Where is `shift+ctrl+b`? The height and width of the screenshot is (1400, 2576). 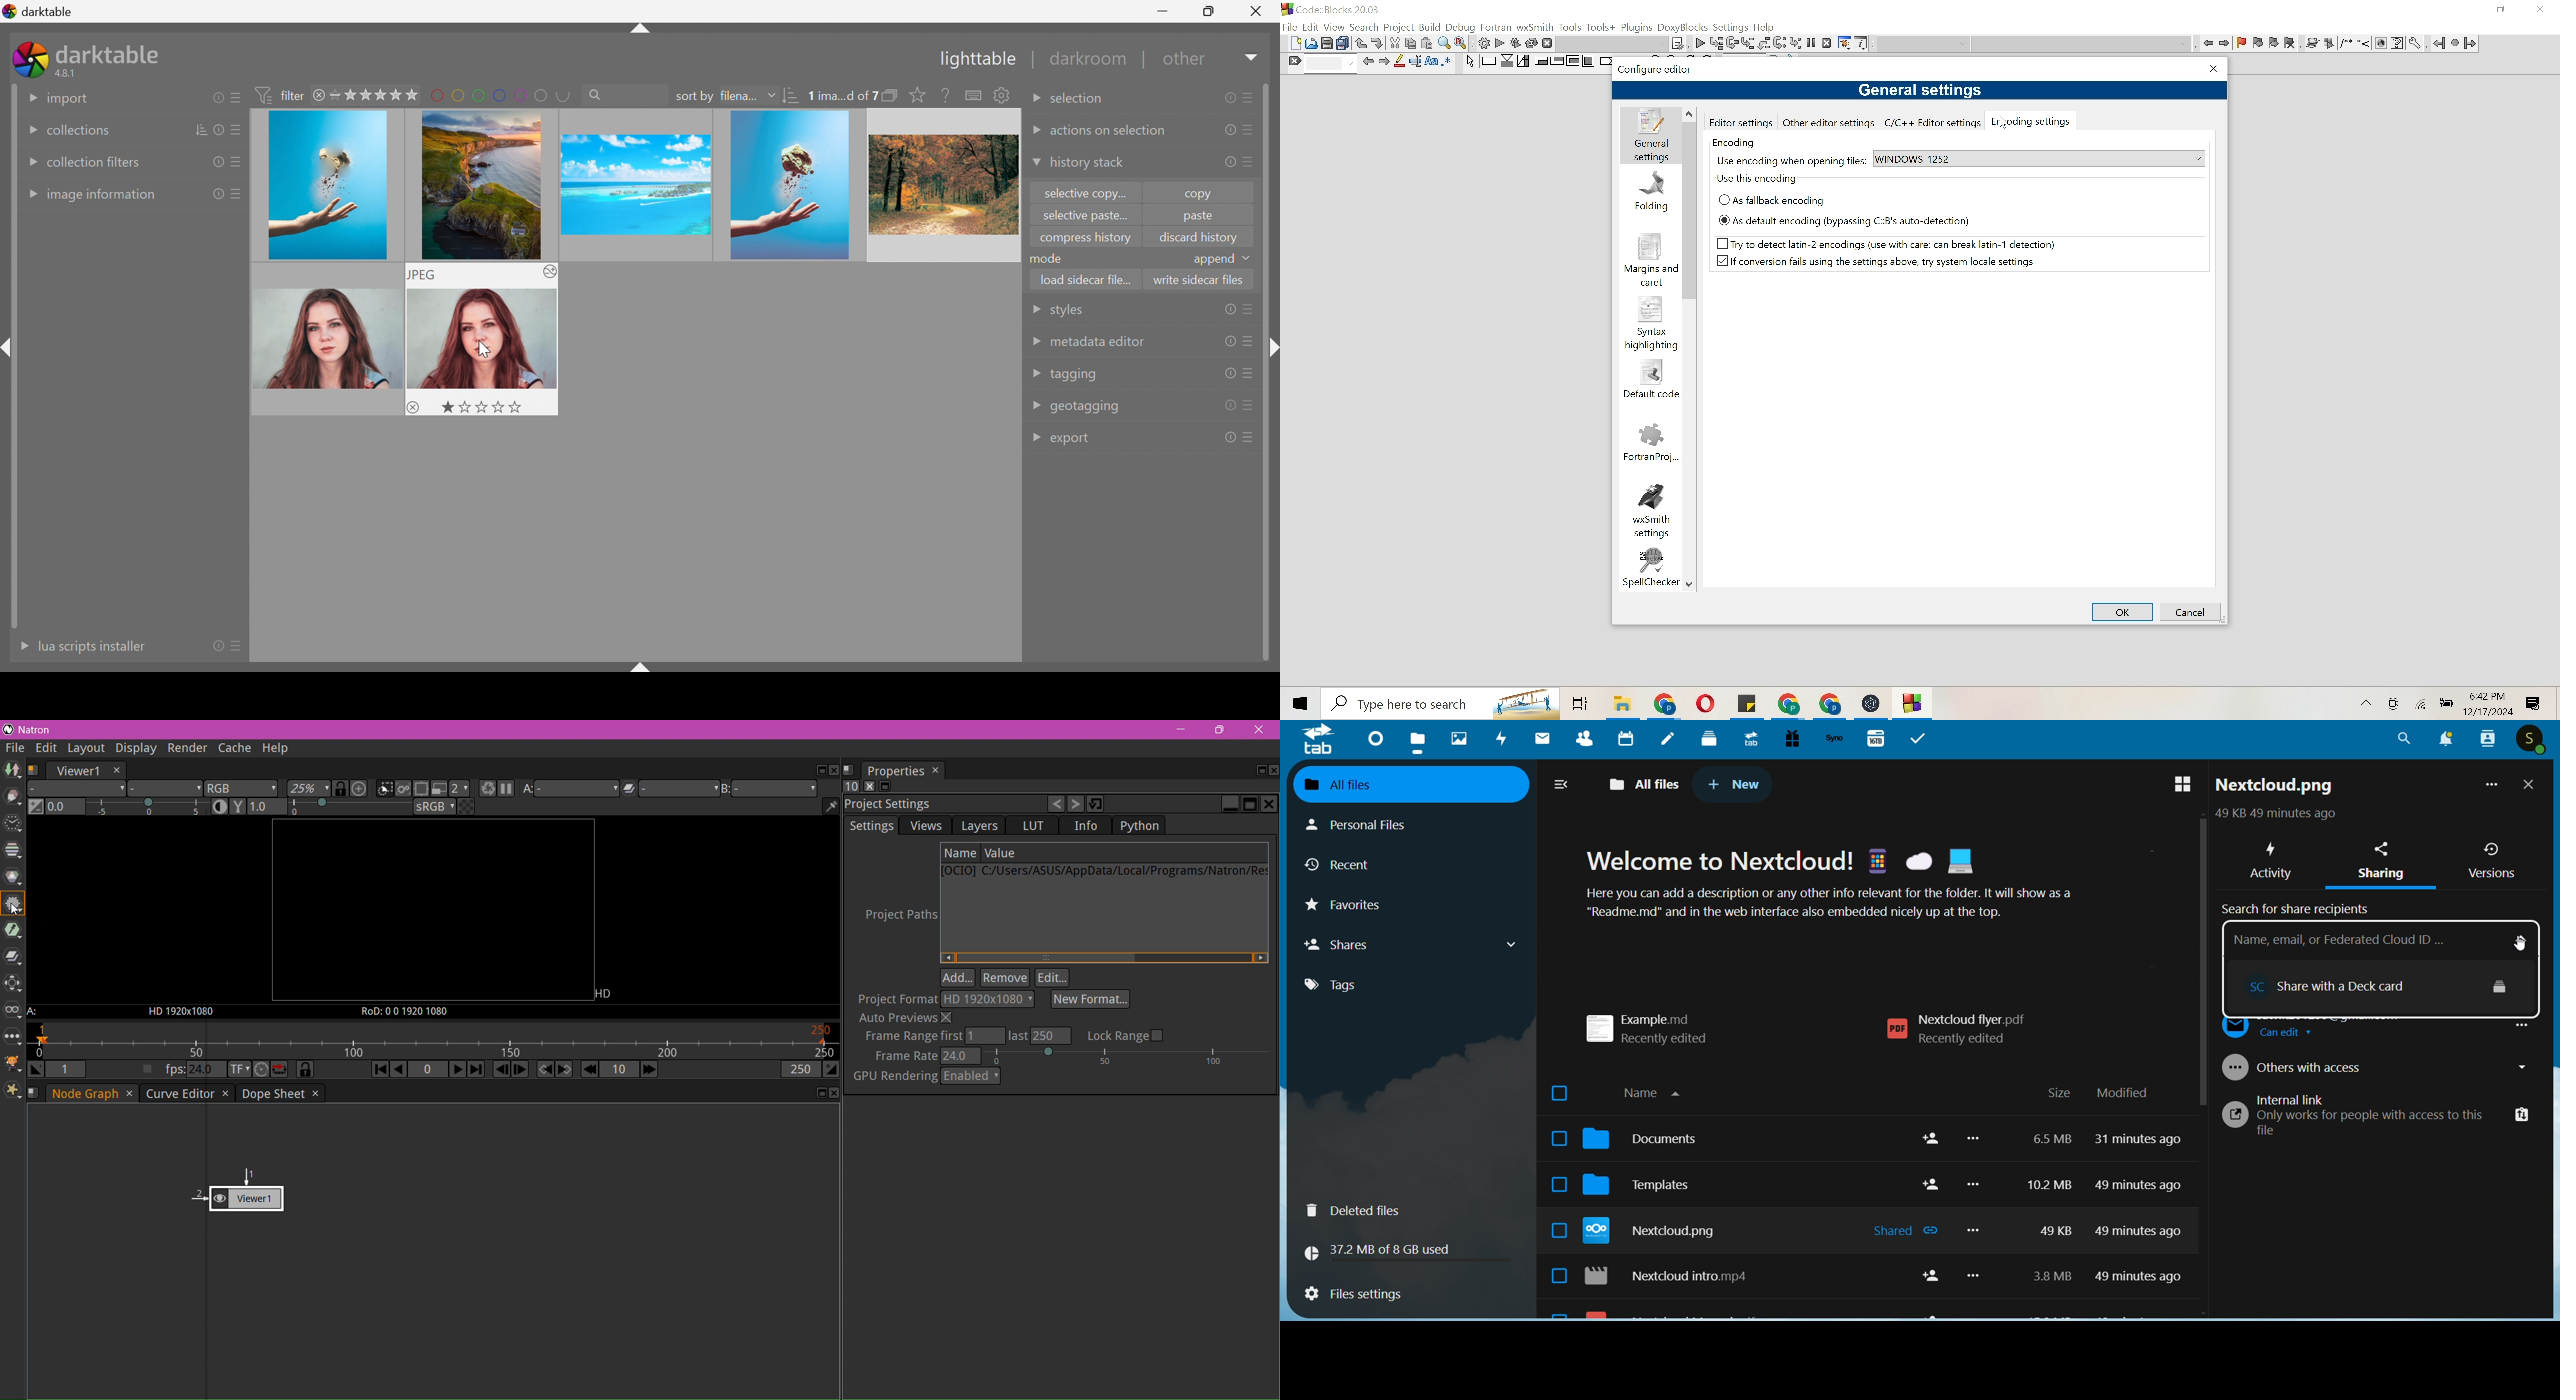 shift+ctrl+b is located at coordinates (641, 664).